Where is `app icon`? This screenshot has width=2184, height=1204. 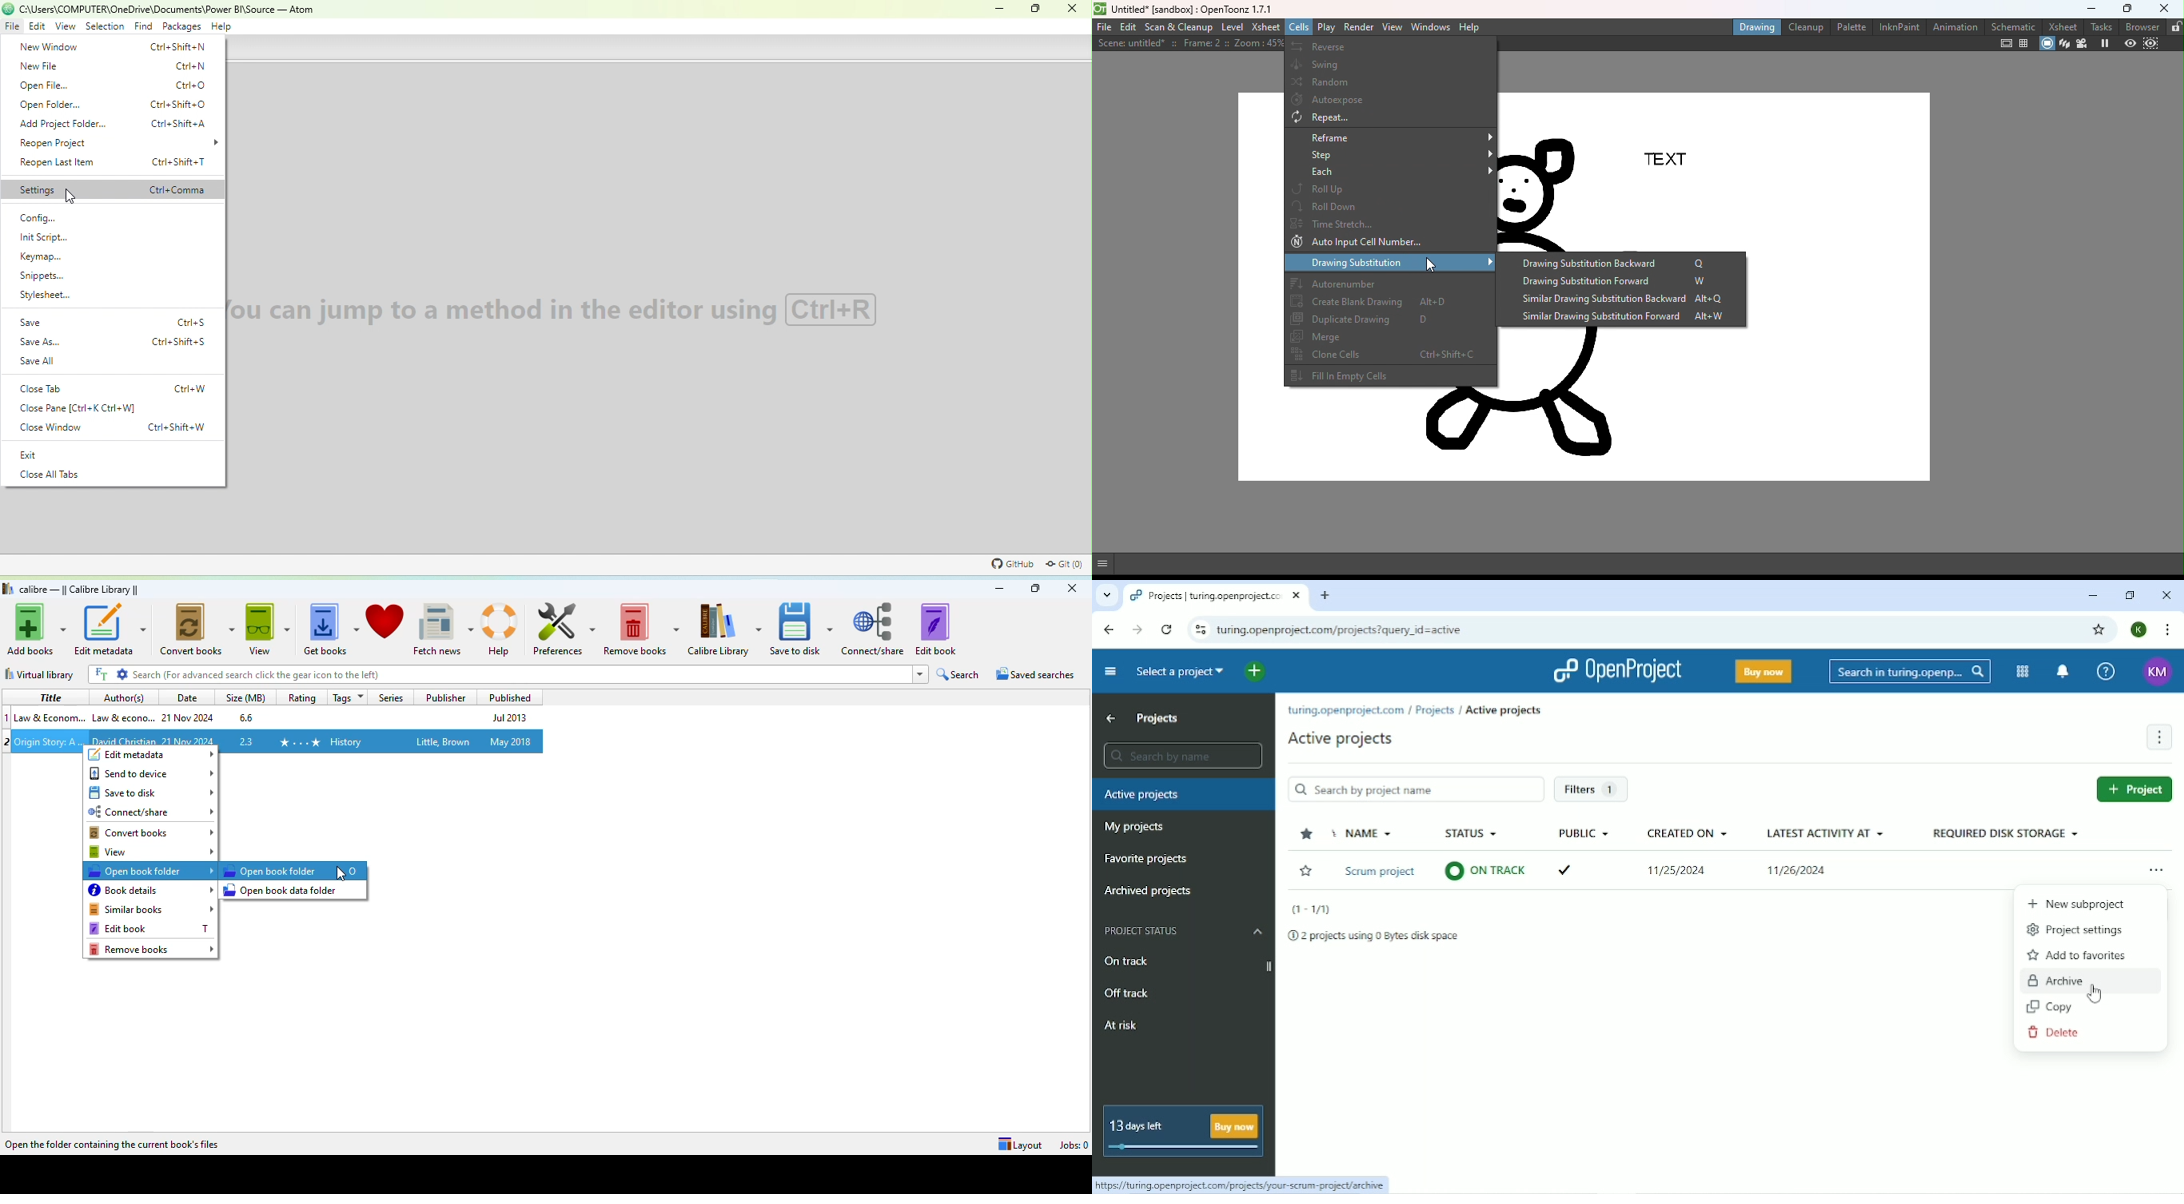
app icon is located at coordinates (7, 9).